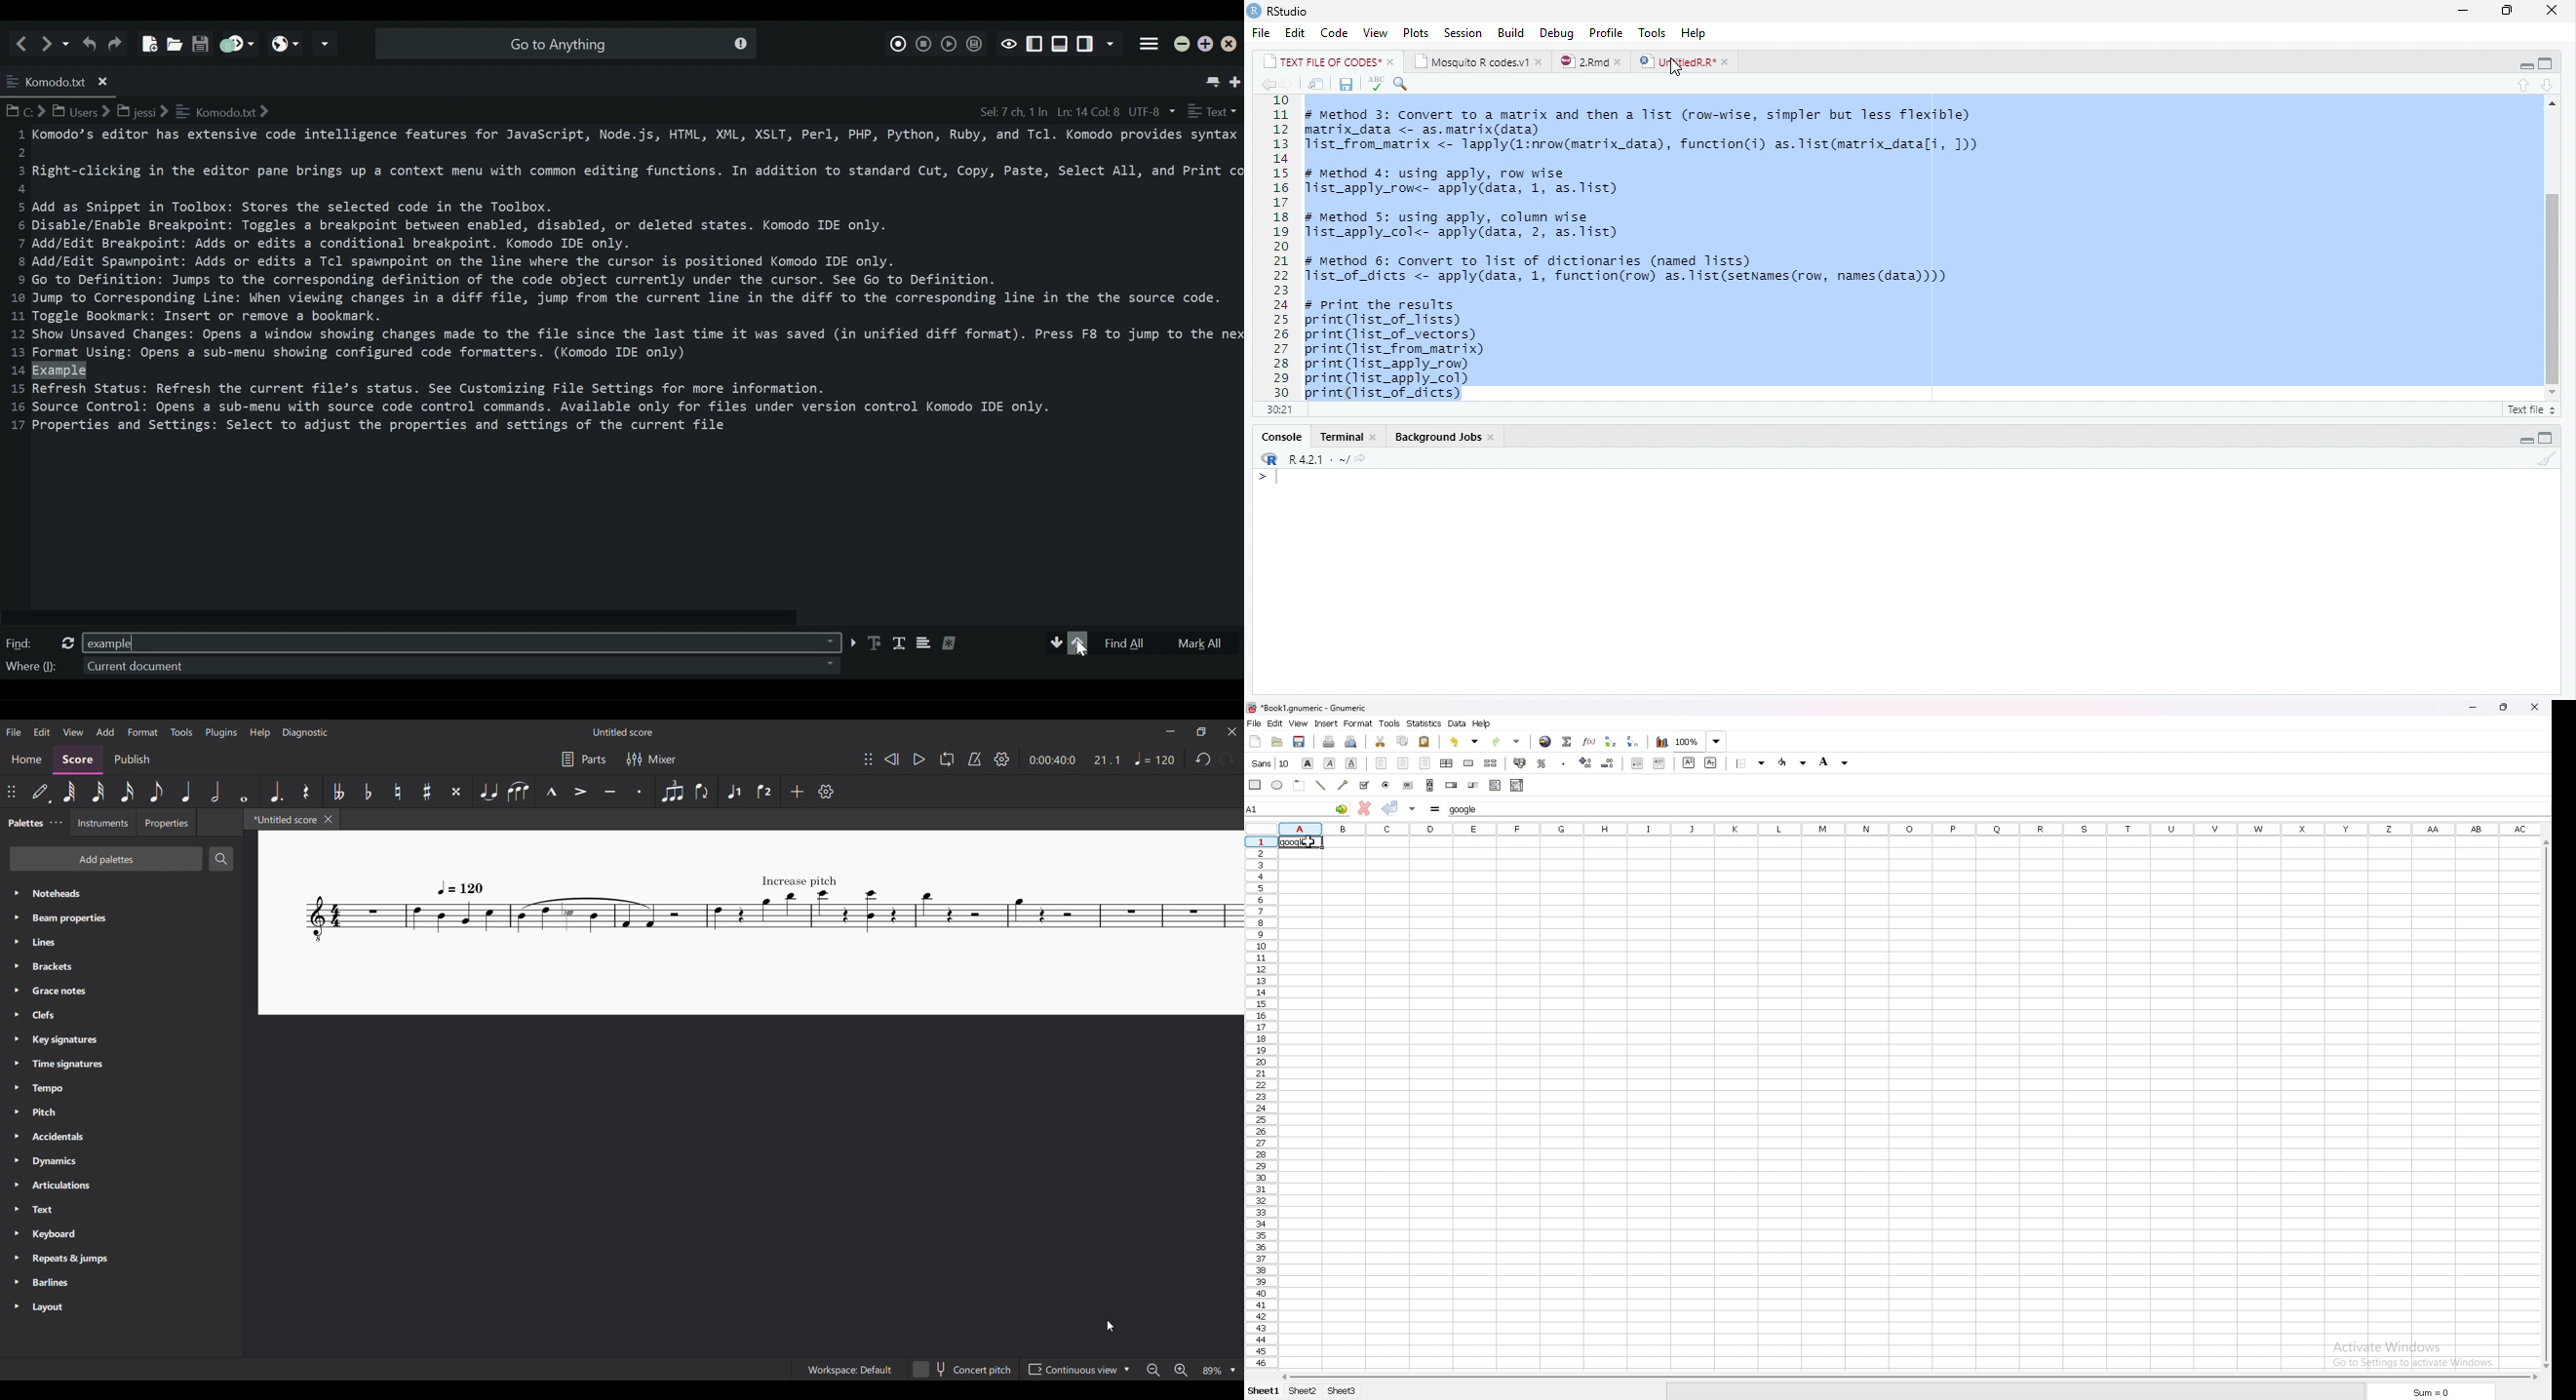 This screenshot has height=1400, width=2576. What do you see at coordinates (1337, 709) in the screenshot?
I see `file name` at bounding box center [1337, 709].